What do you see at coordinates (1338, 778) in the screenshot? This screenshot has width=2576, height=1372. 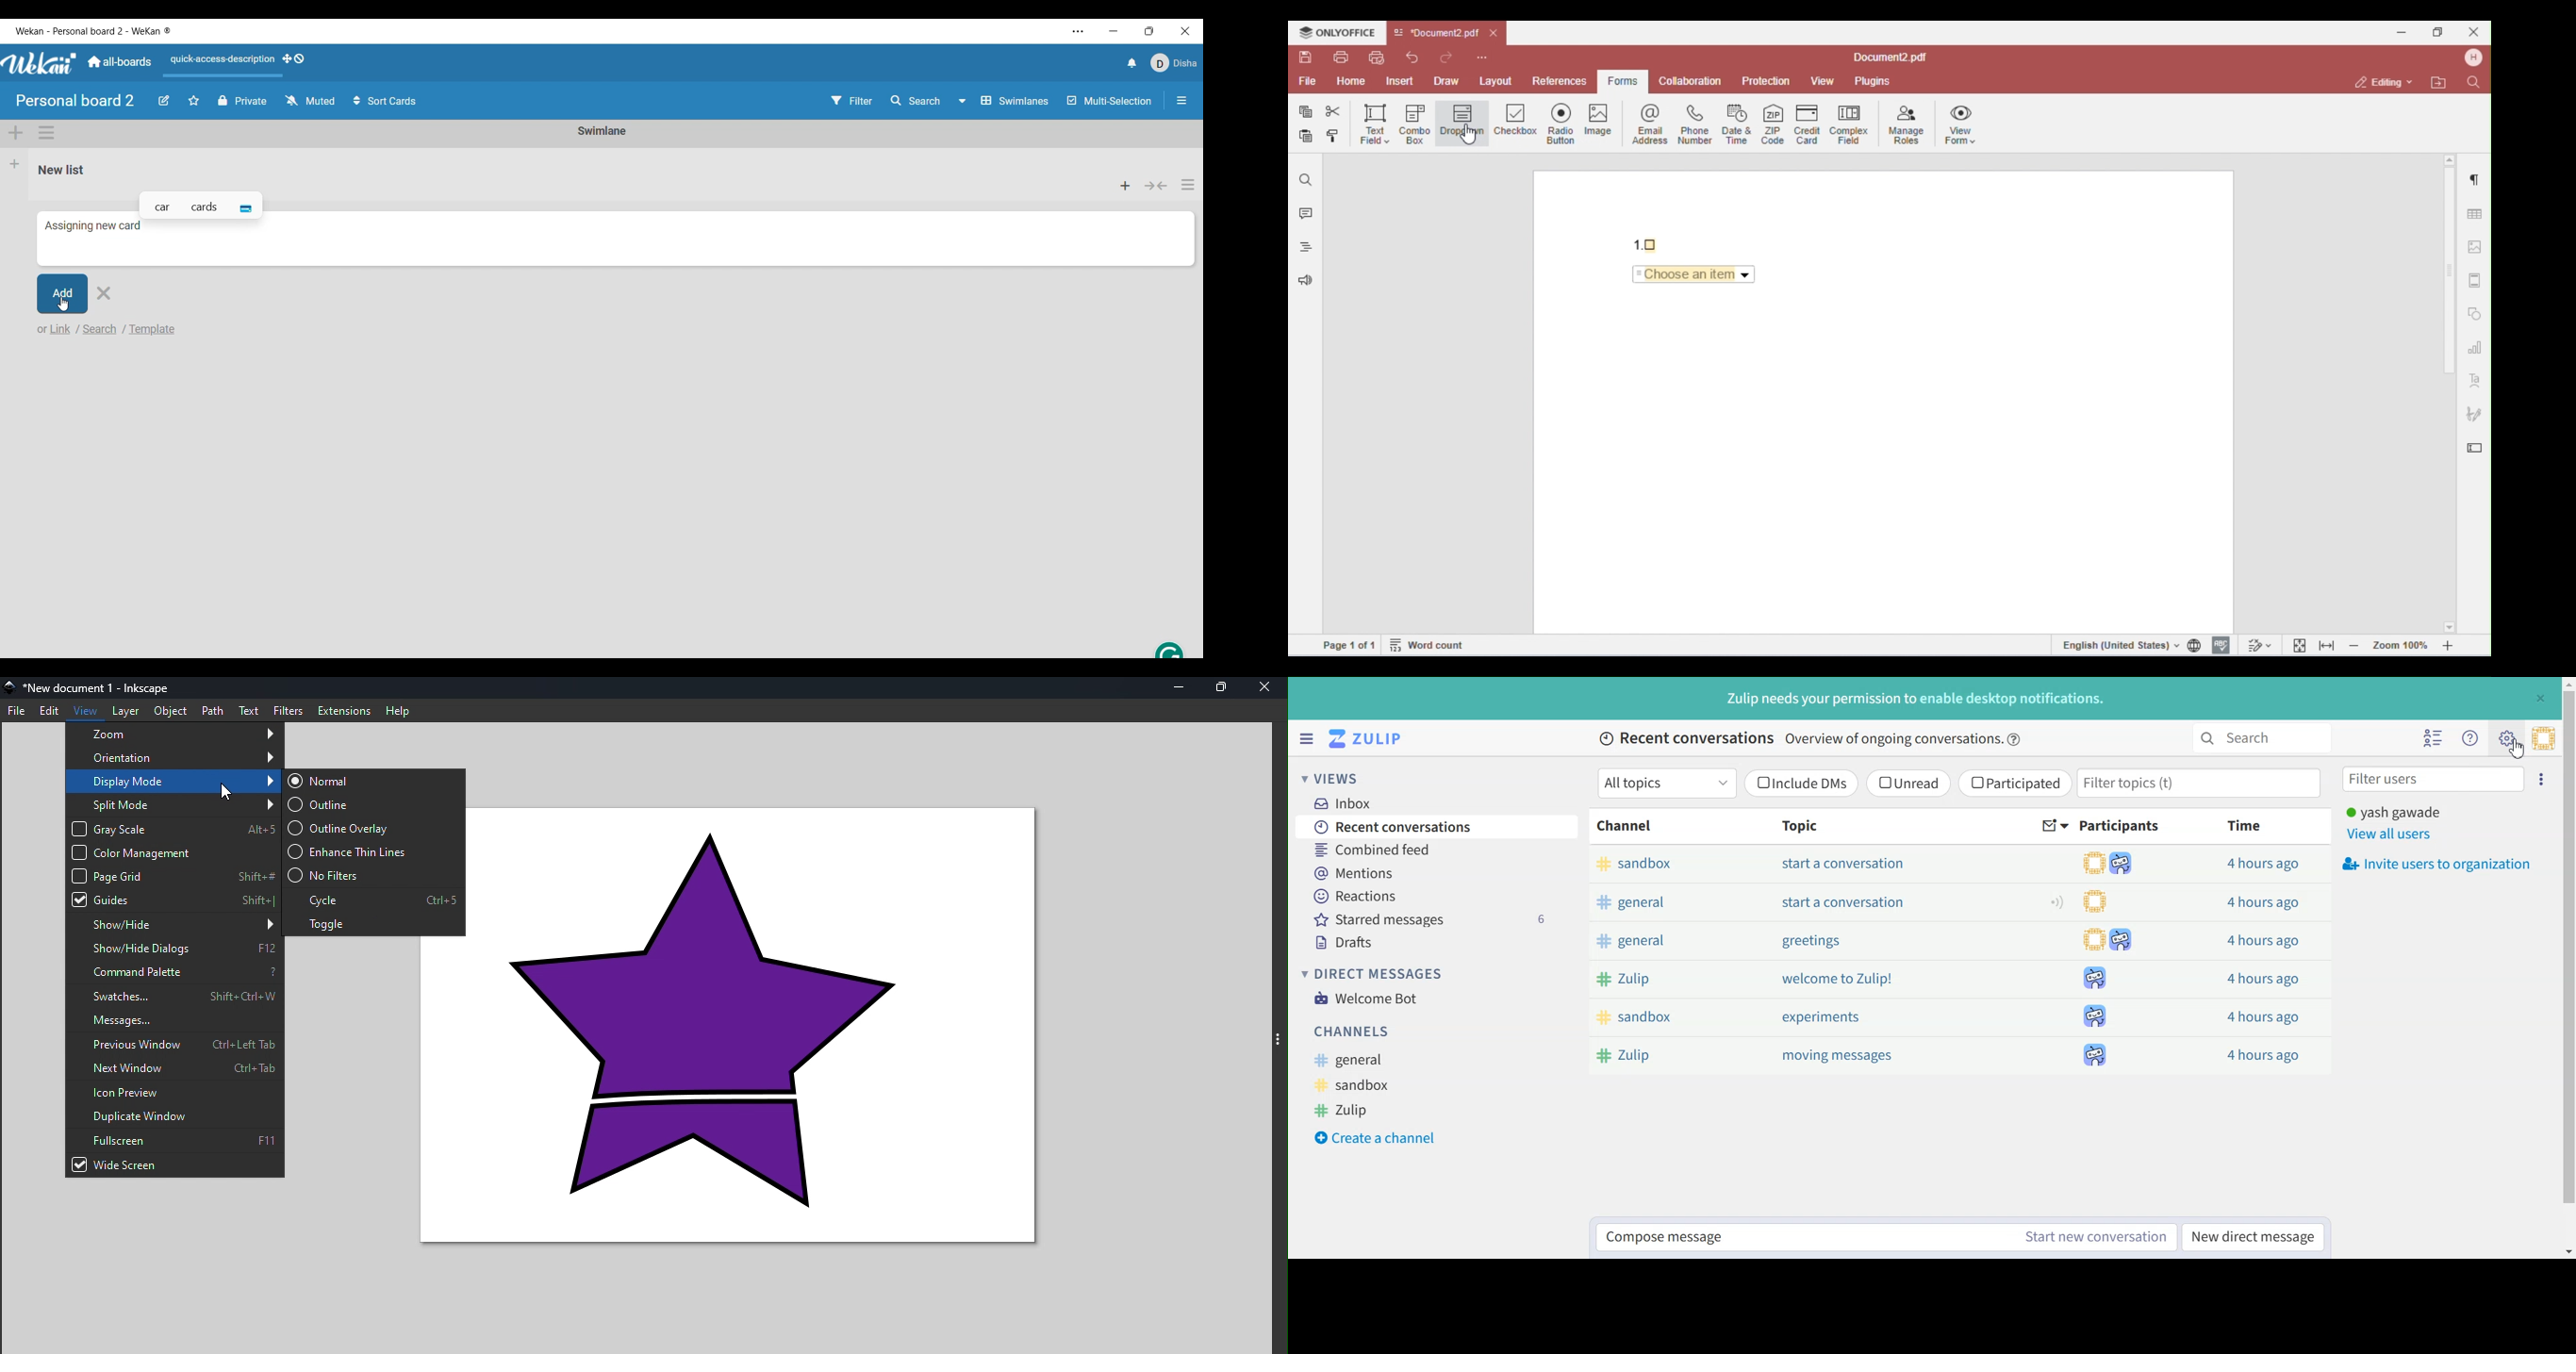 I see `Views` at bounding box center [1338, 778].